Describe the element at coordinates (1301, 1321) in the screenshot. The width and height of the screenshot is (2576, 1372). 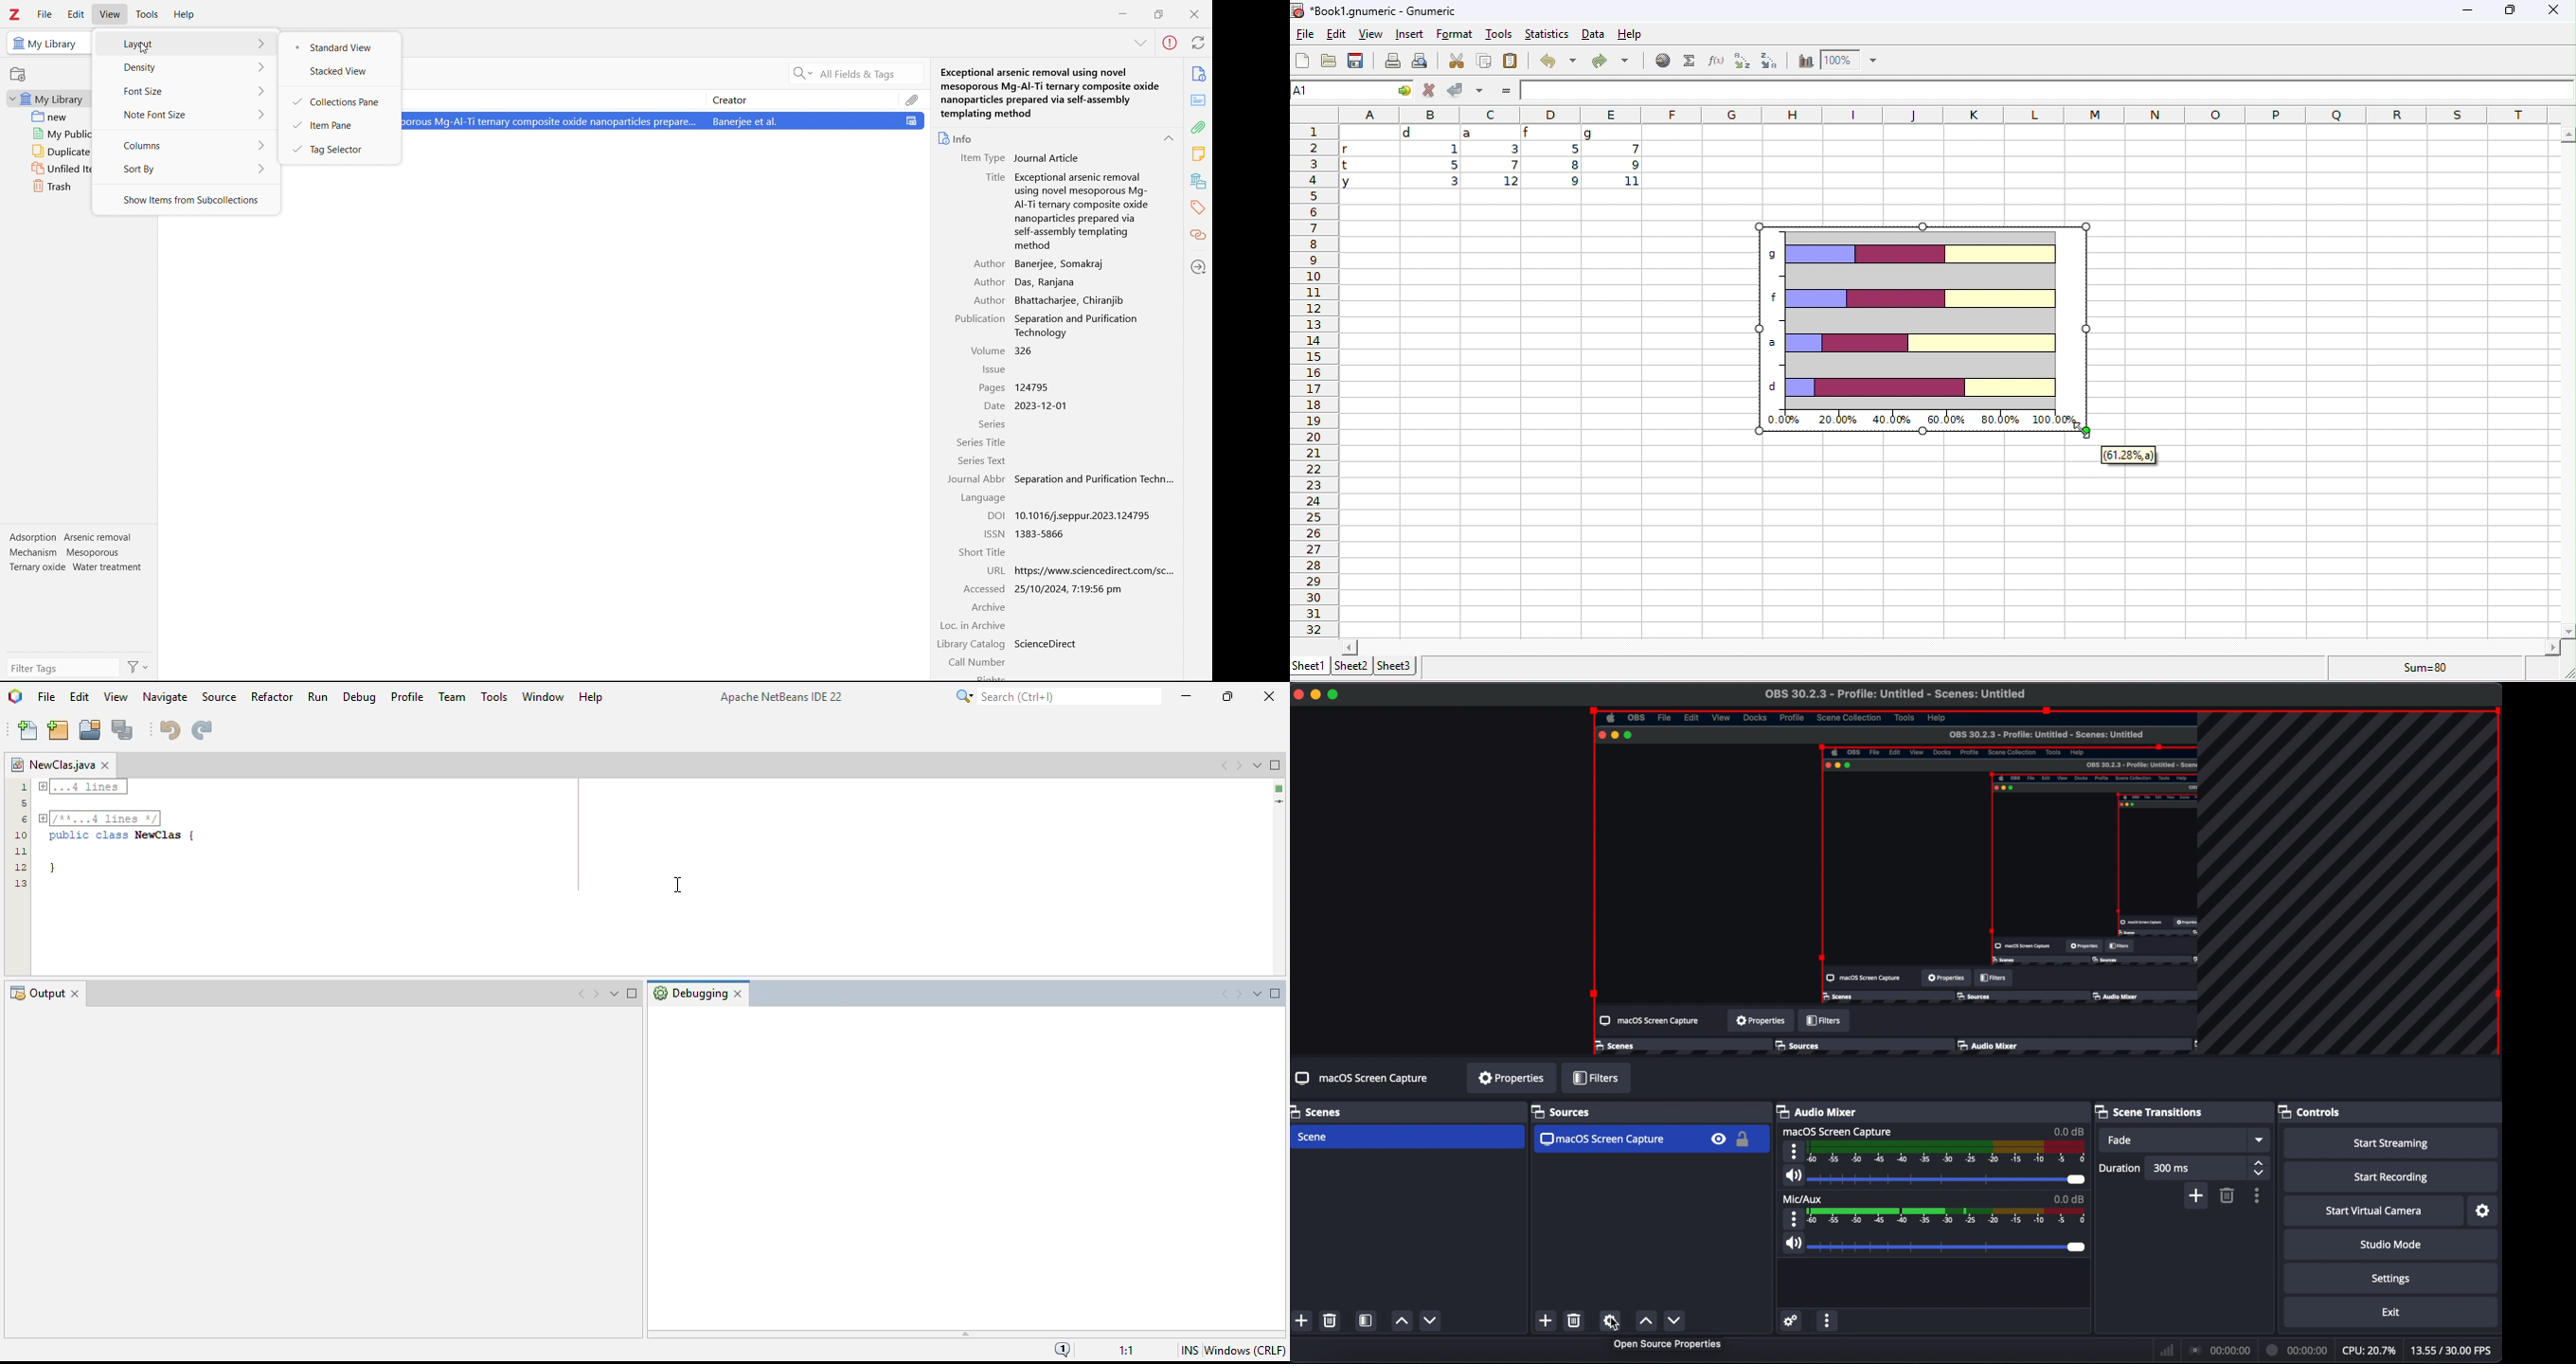
I see `add scene` at that location.